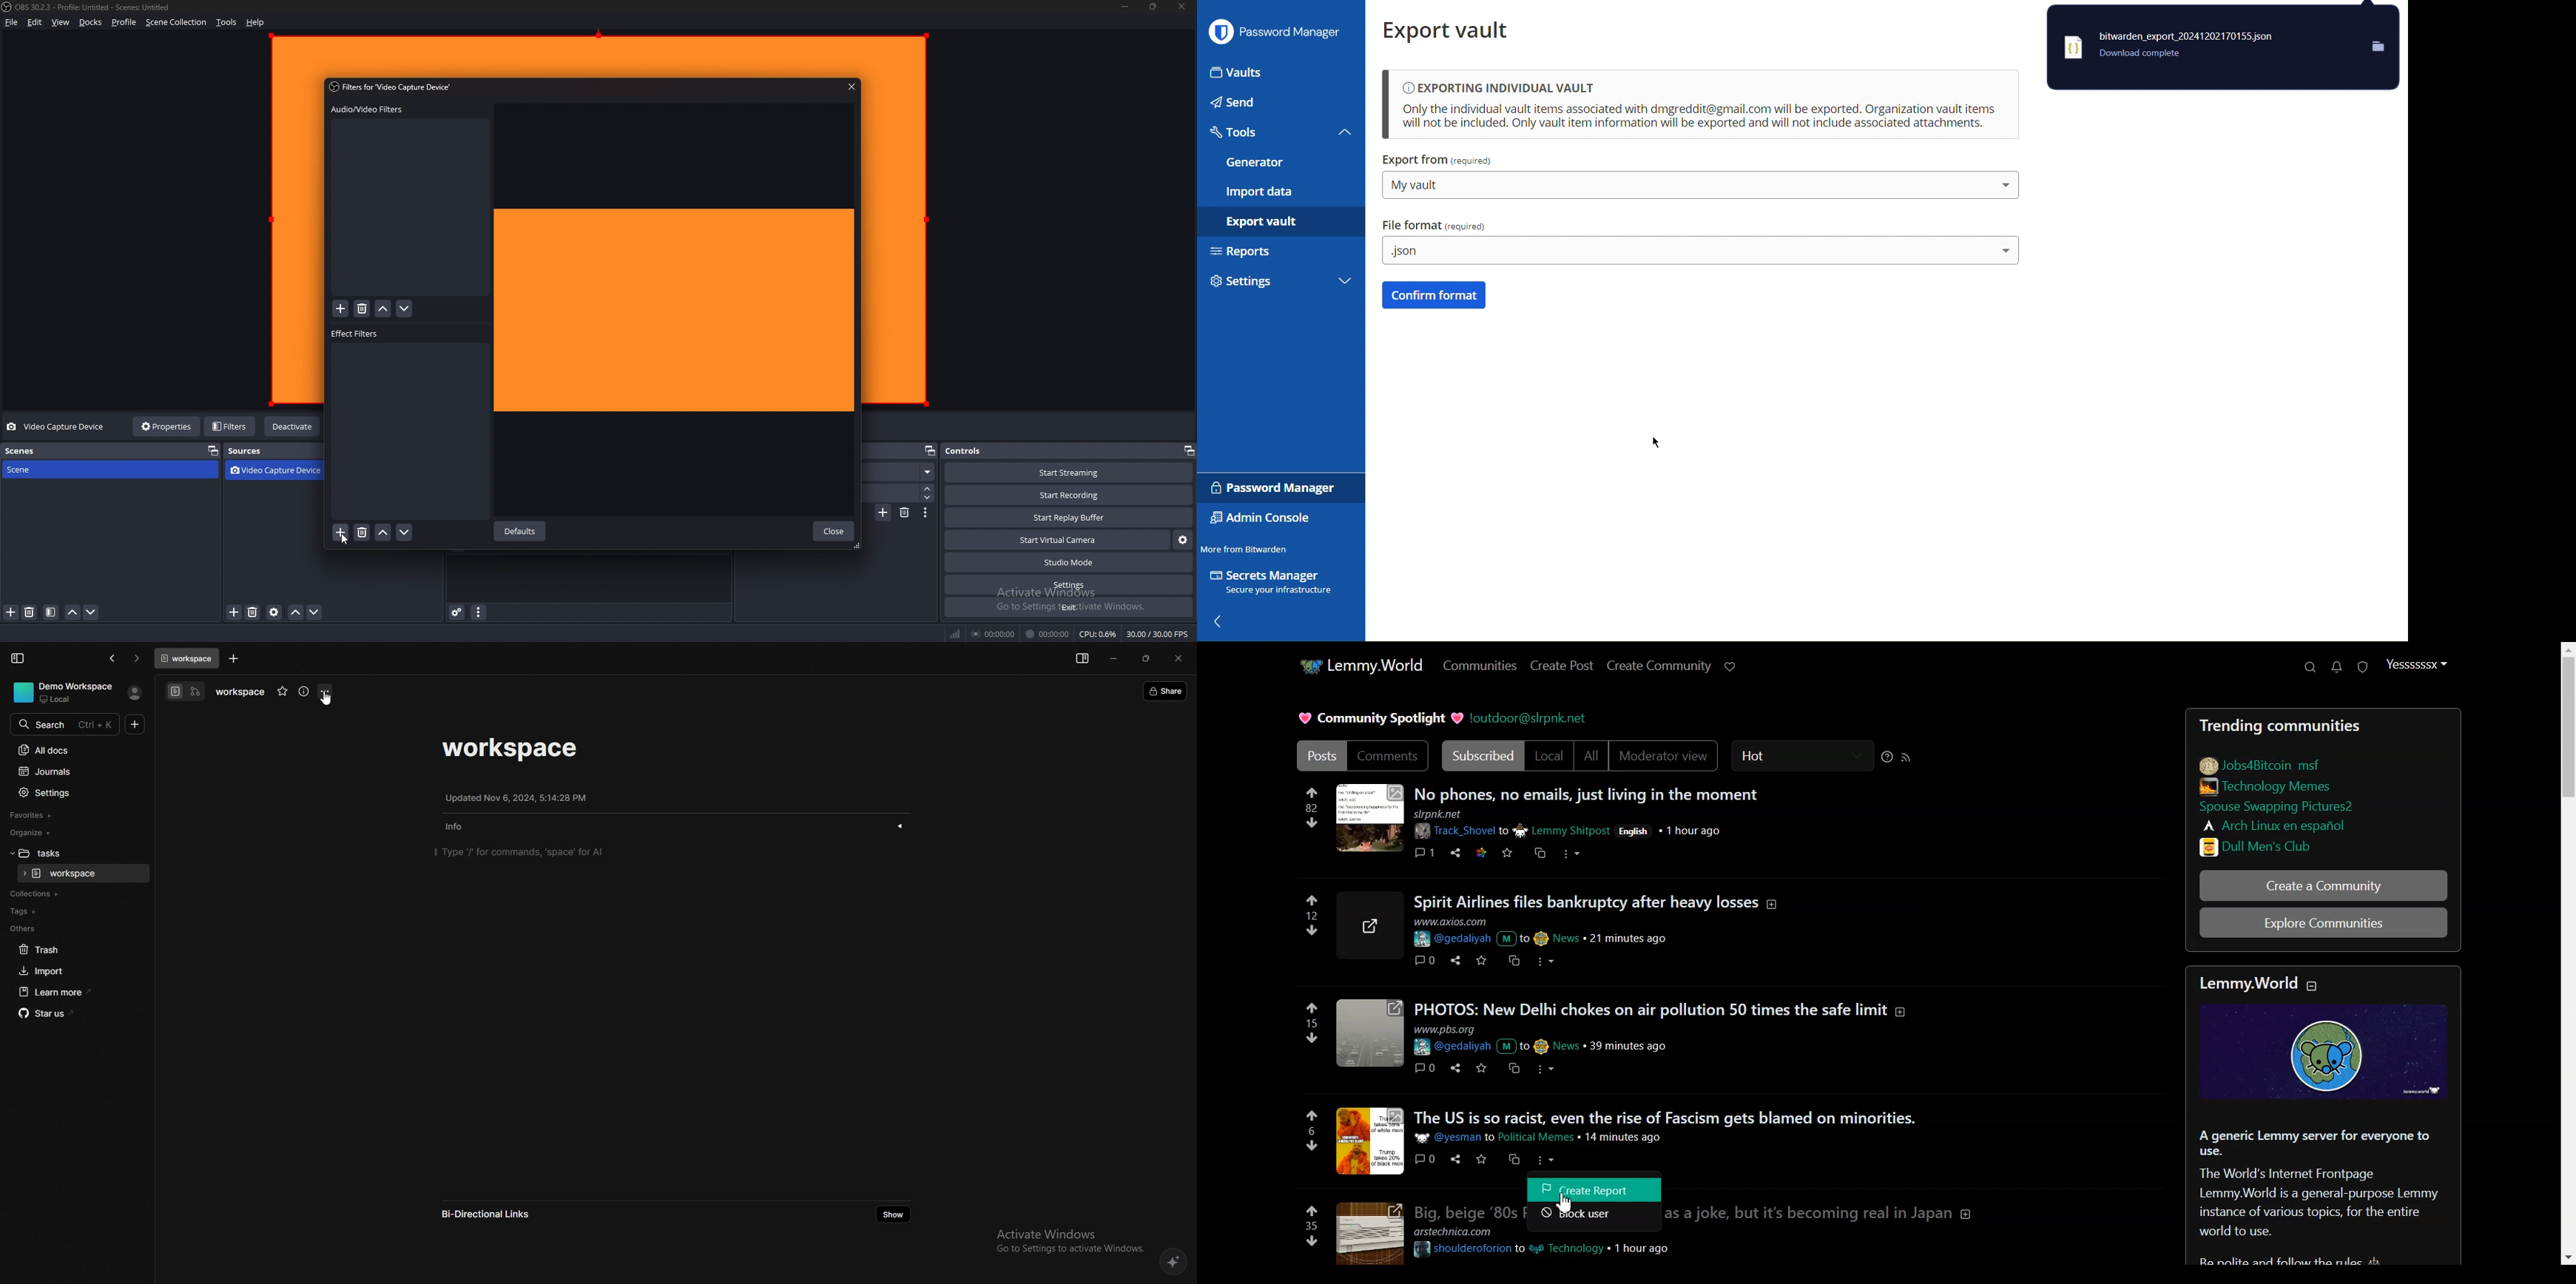 This screenshot has width=2576, height=1288. I want to click on move source up, so click(296, 613).